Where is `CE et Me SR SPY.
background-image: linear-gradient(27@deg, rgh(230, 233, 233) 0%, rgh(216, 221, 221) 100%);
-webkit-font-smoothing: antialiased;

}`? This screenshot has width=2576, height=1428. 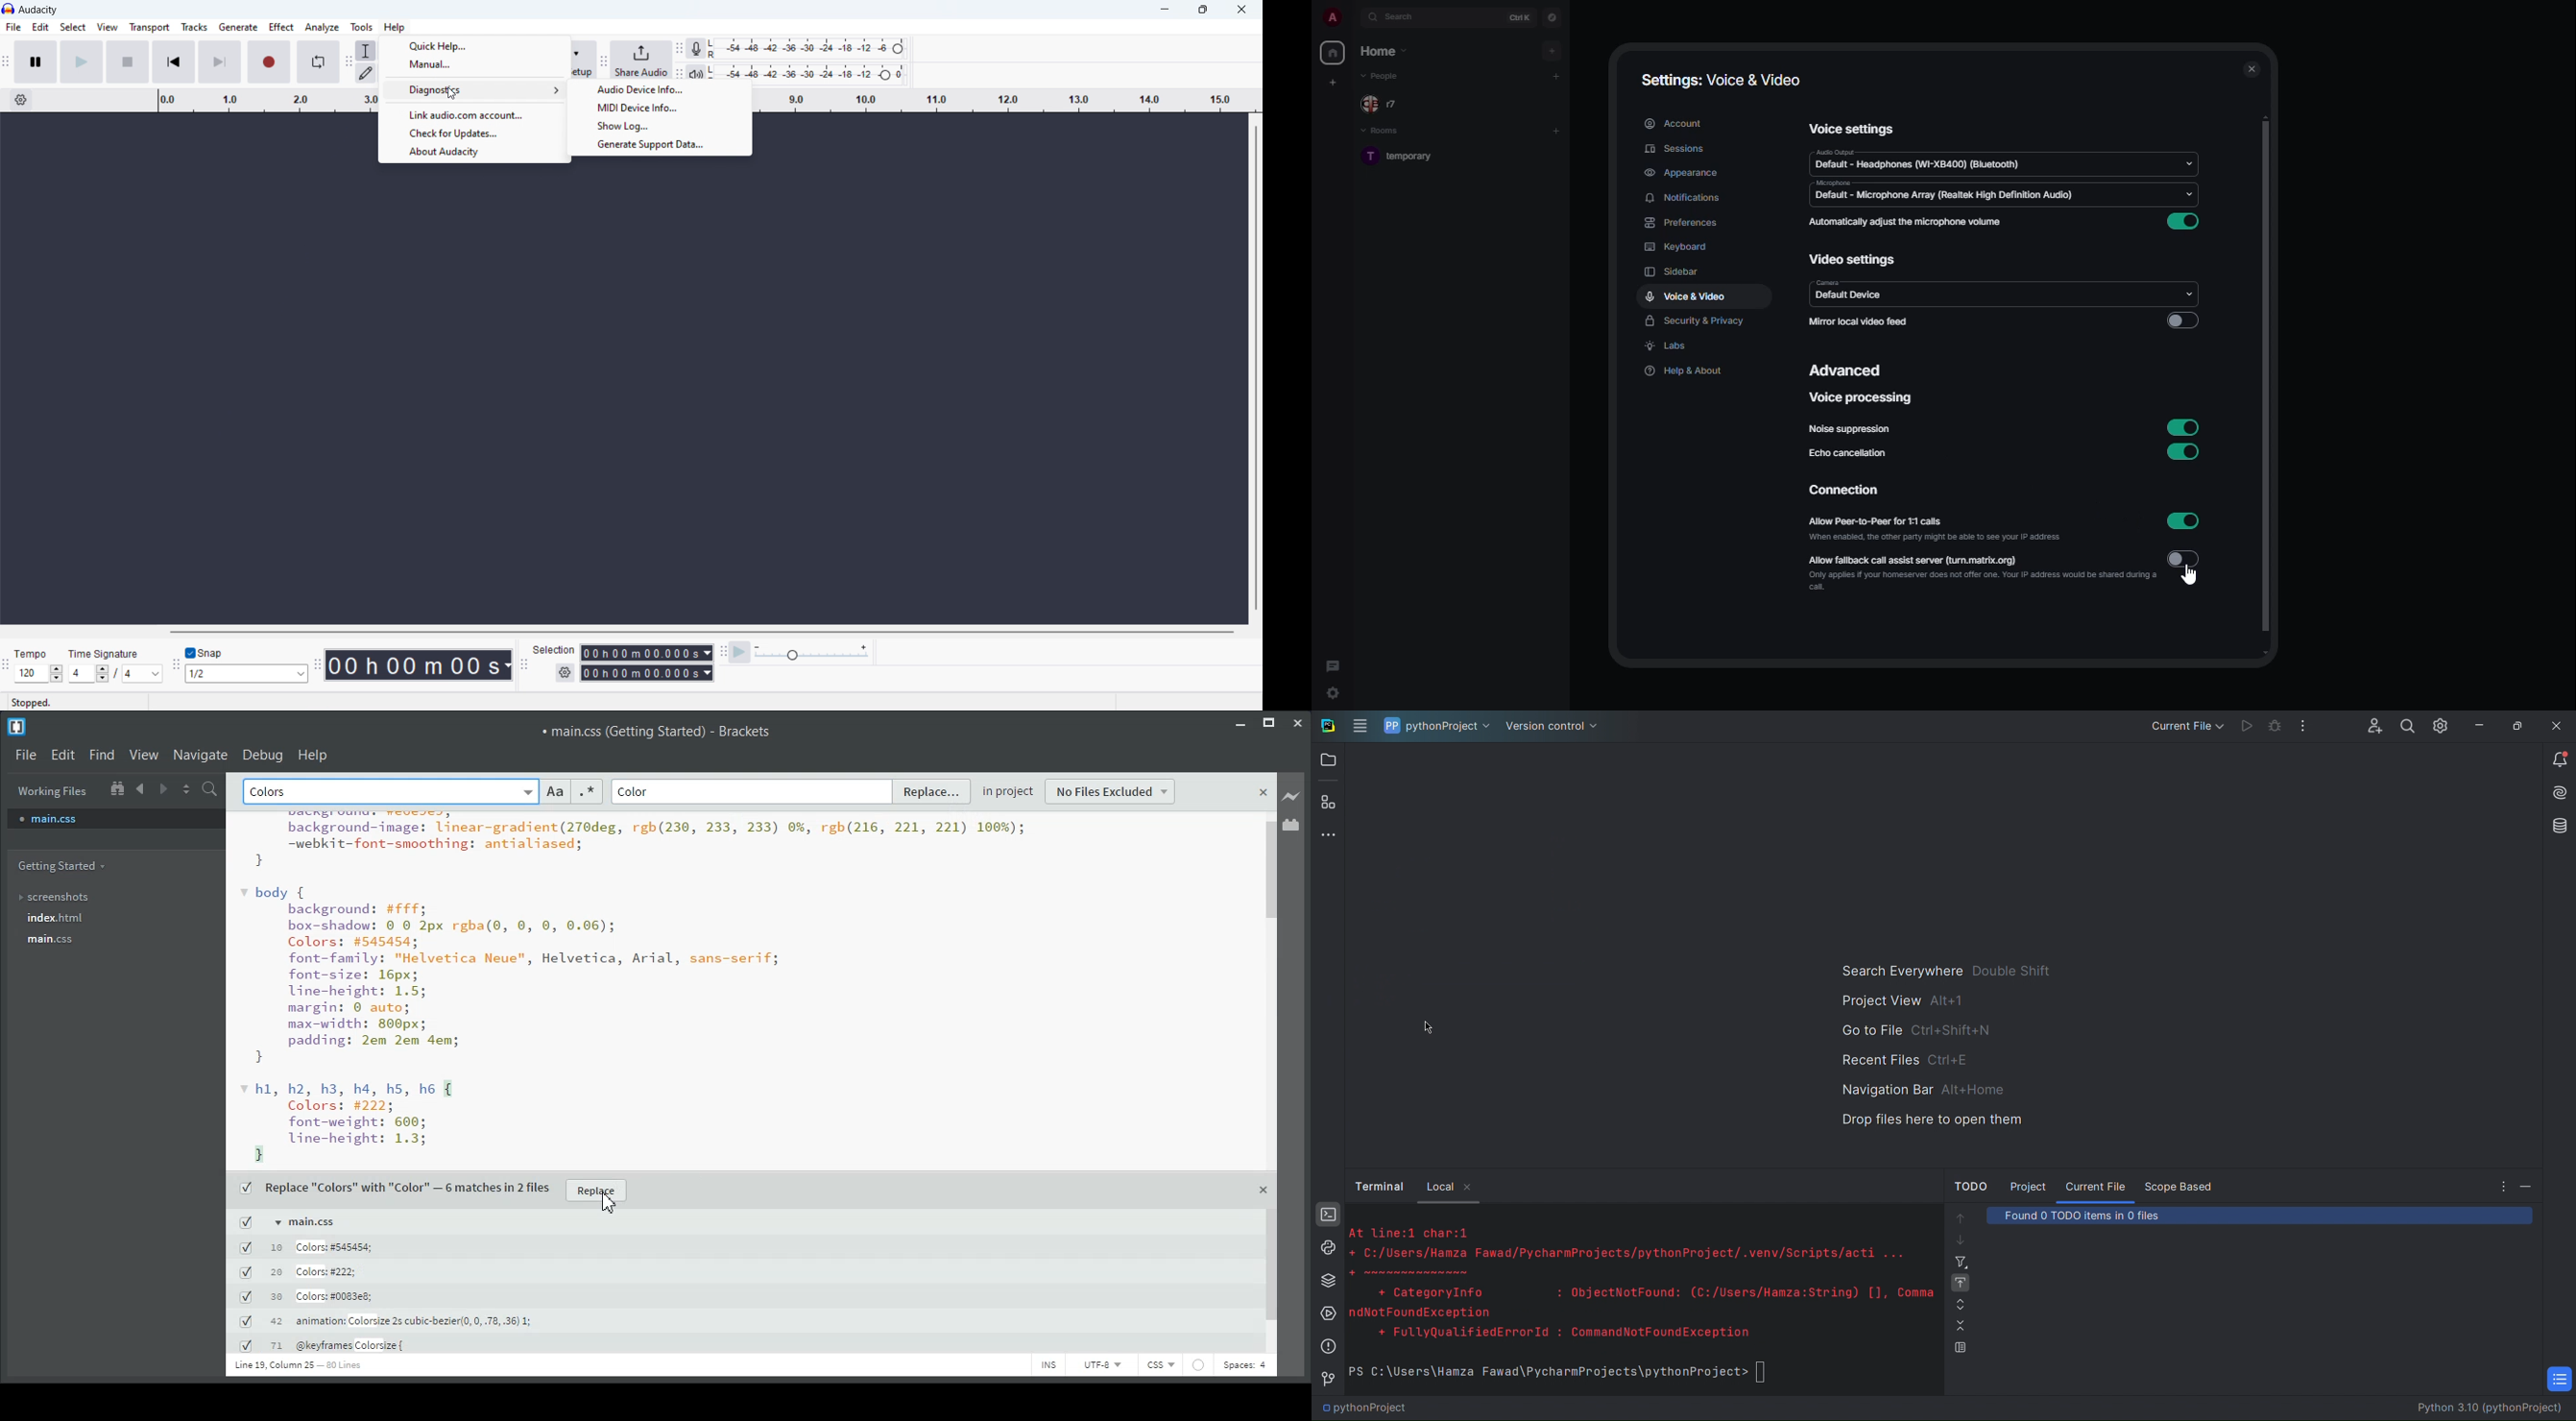 CE et Me SR SPY.
background-image: linear-gradient(27@deg, rgh(230, 233, 233) 0%, rgh(216, 221, 221) 100%);
-webkit-font-smoothing: antialiased;

} is located at coordinates (637, 840).